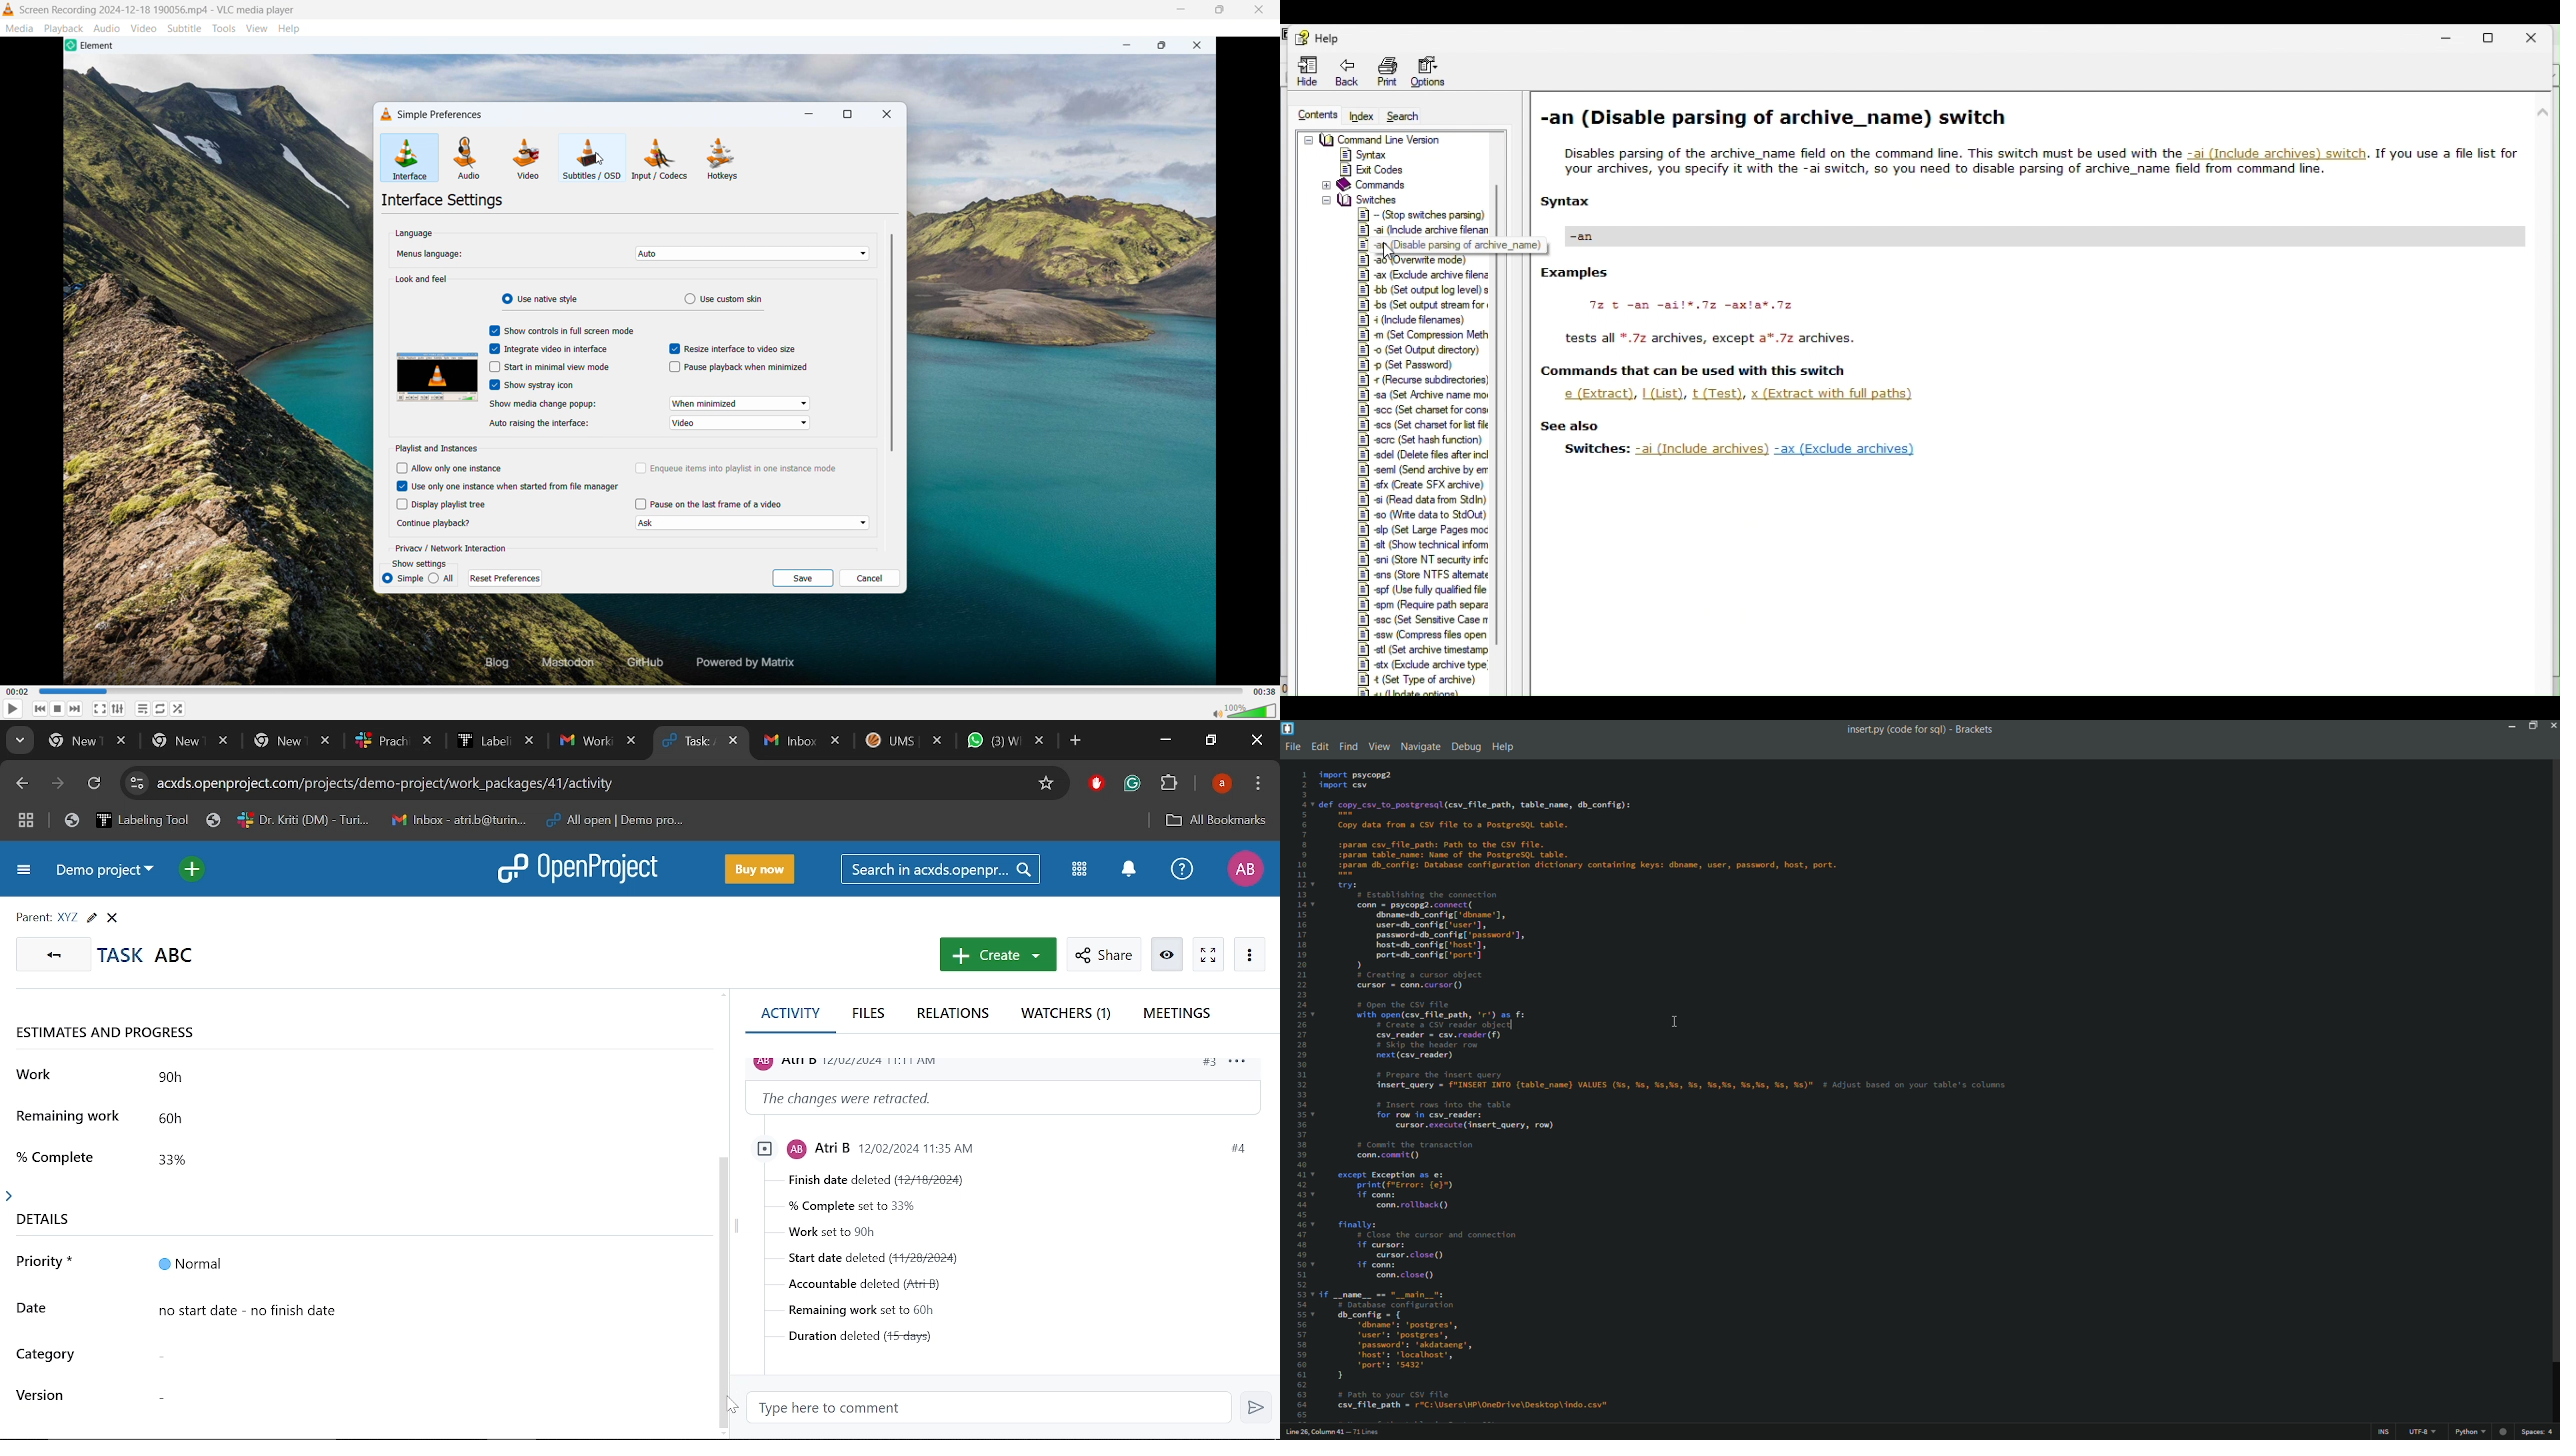  What do you see at coordinates (439, 523) in the screenshot?
I see `Bl Continue playback?` at bounding box center [439, 523].